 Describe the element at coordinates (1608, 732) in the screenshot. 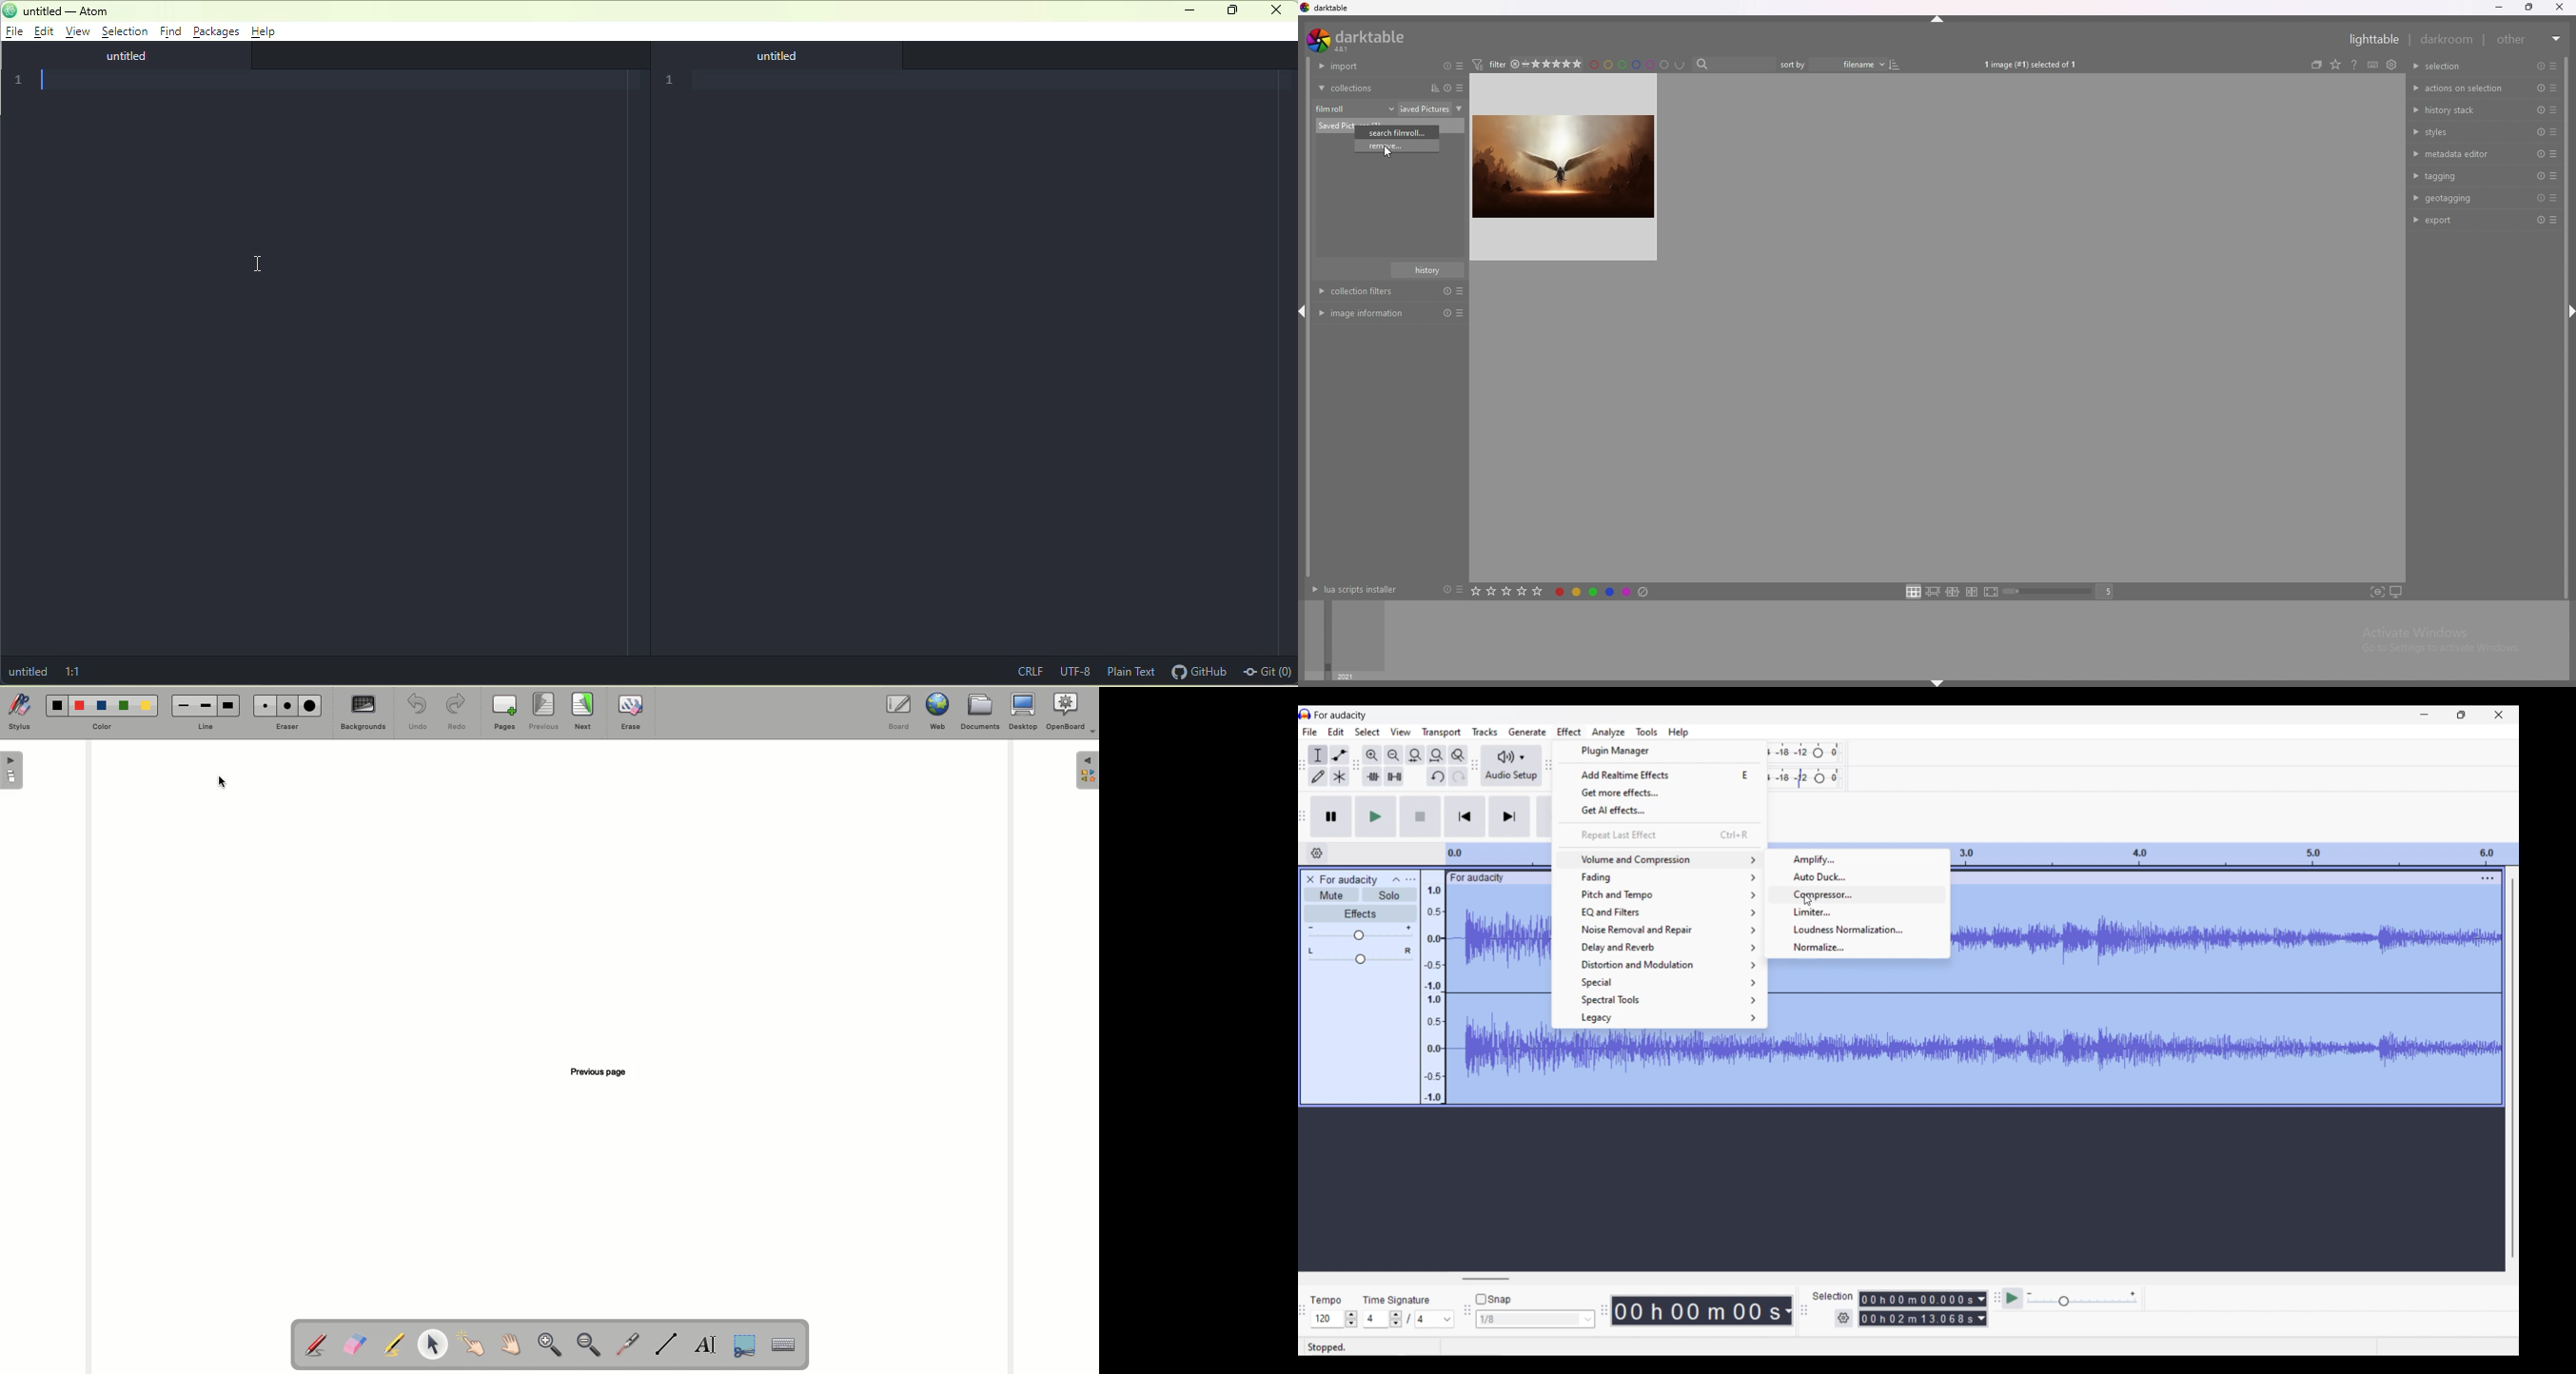

I see `Analyze menu` at that location.